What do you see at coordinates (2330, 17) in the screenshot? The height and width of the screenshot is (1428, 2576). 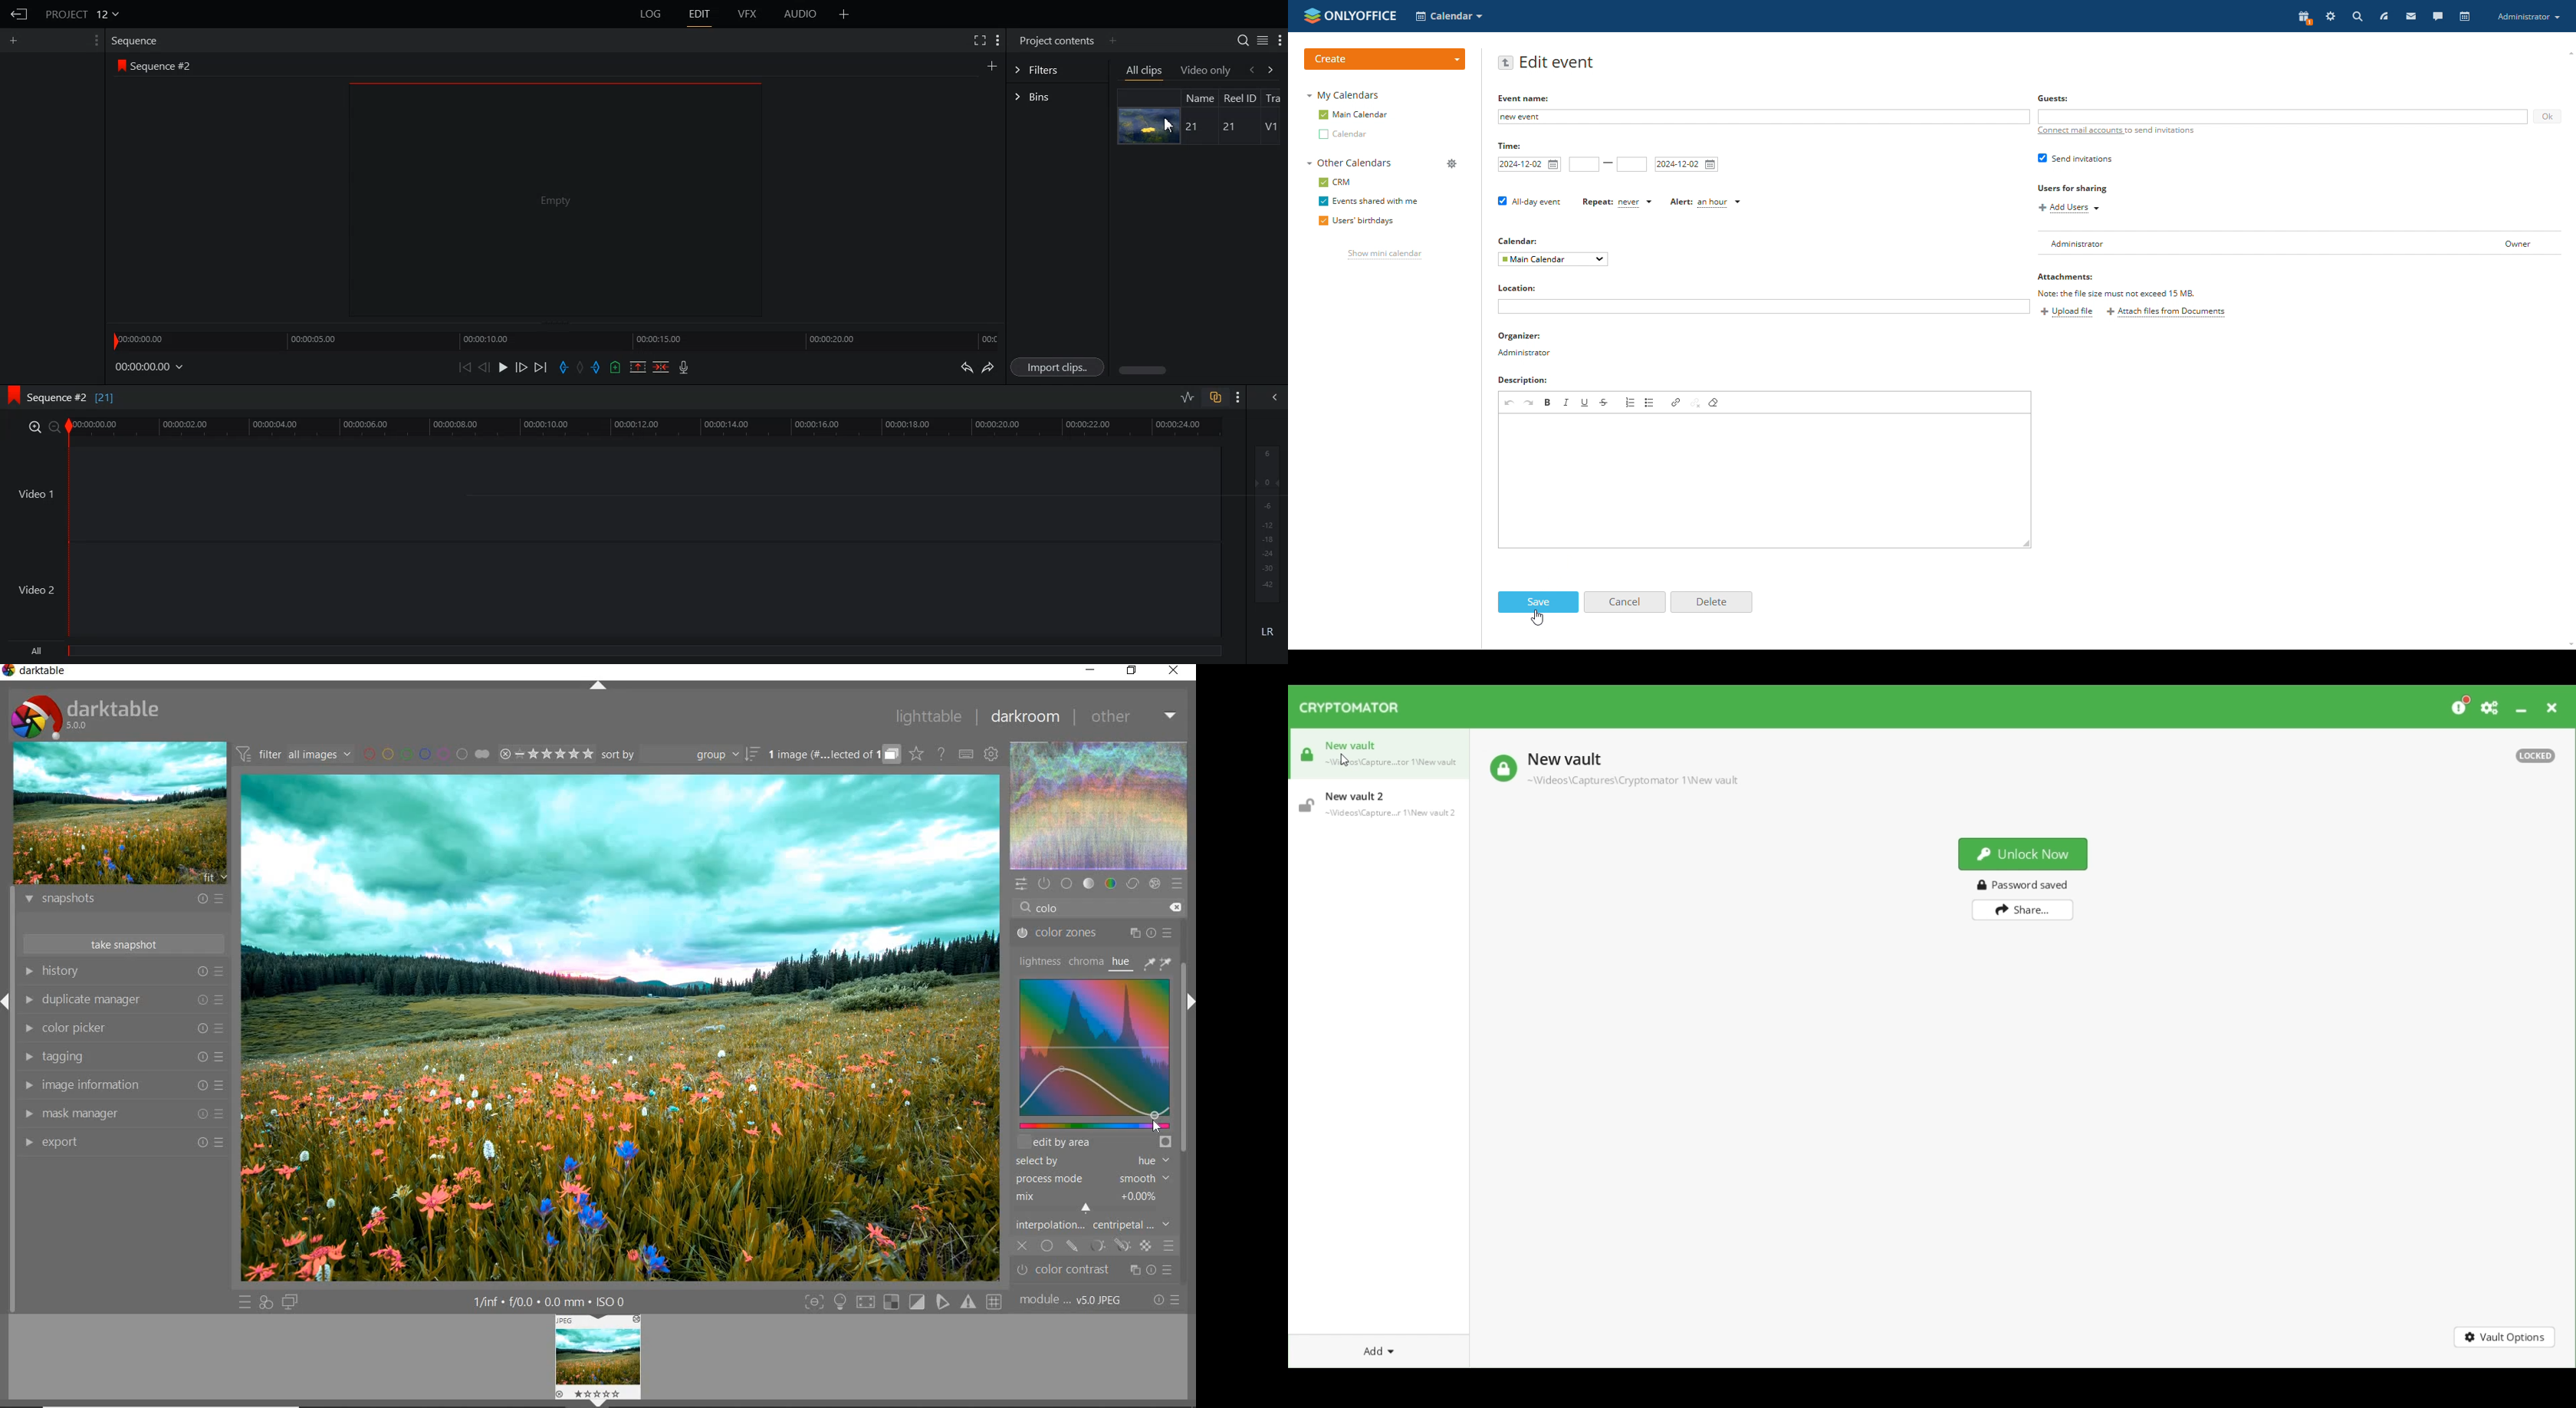 I see `setting` at bounding box center [2330, 17].